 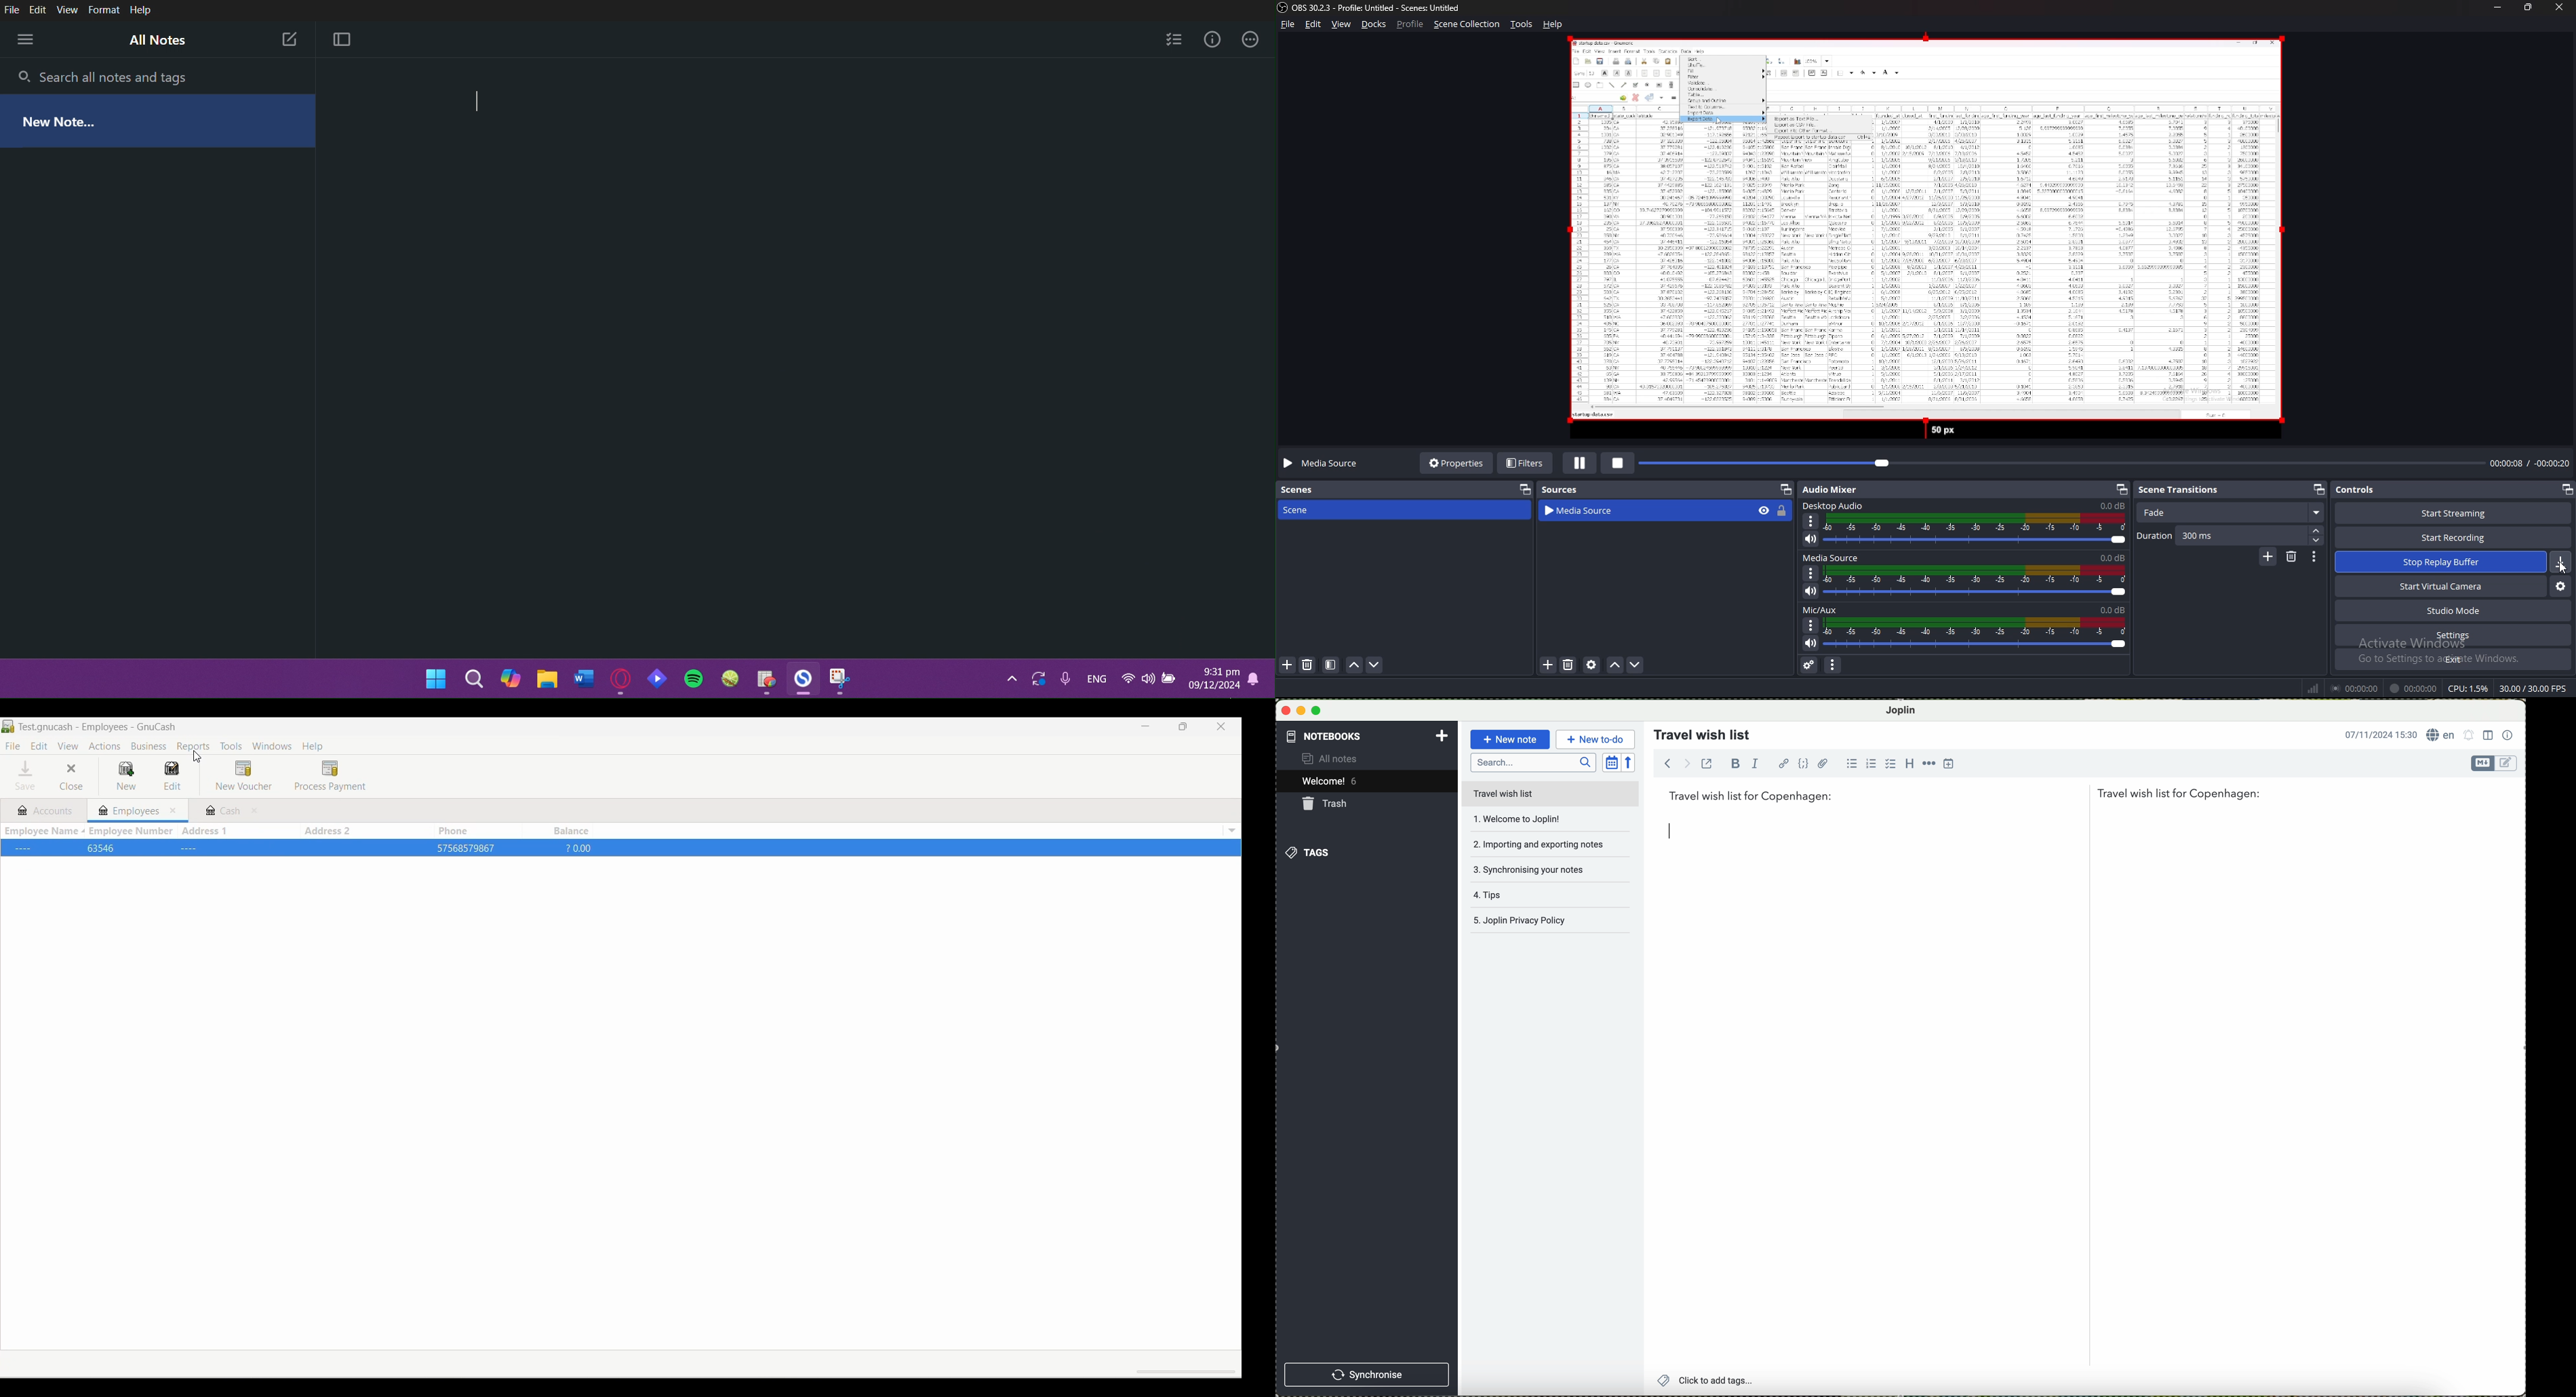 What do you see at coordinates (1851, 764) in the screenshot?
I see `bulleted list` at bounding box center [1851, 764].